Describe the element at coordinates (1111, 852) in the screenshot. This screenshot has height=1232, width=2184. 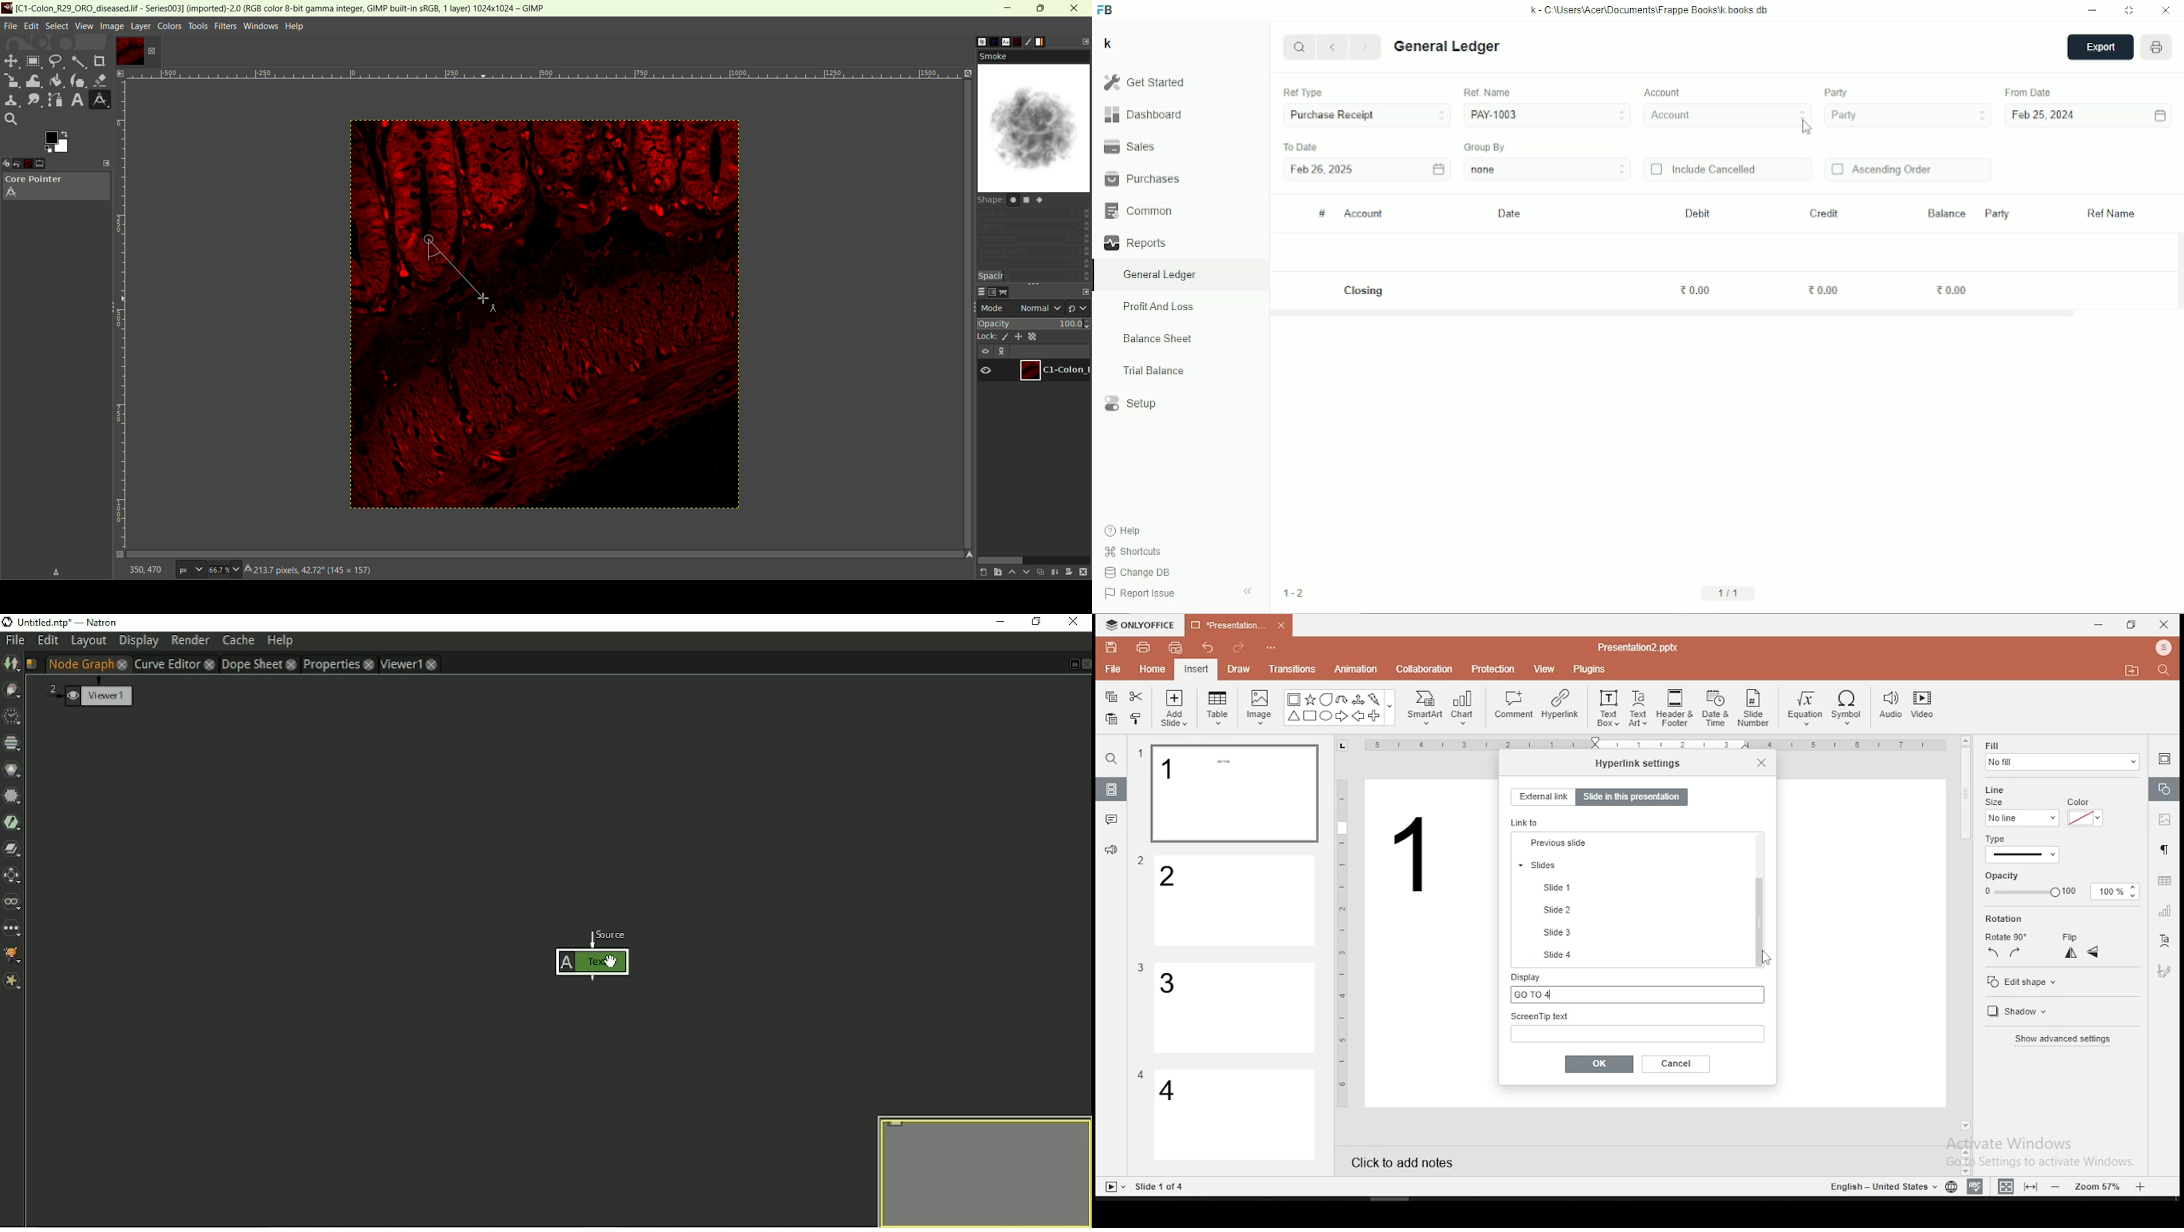
I see `support and feedback` at that location.